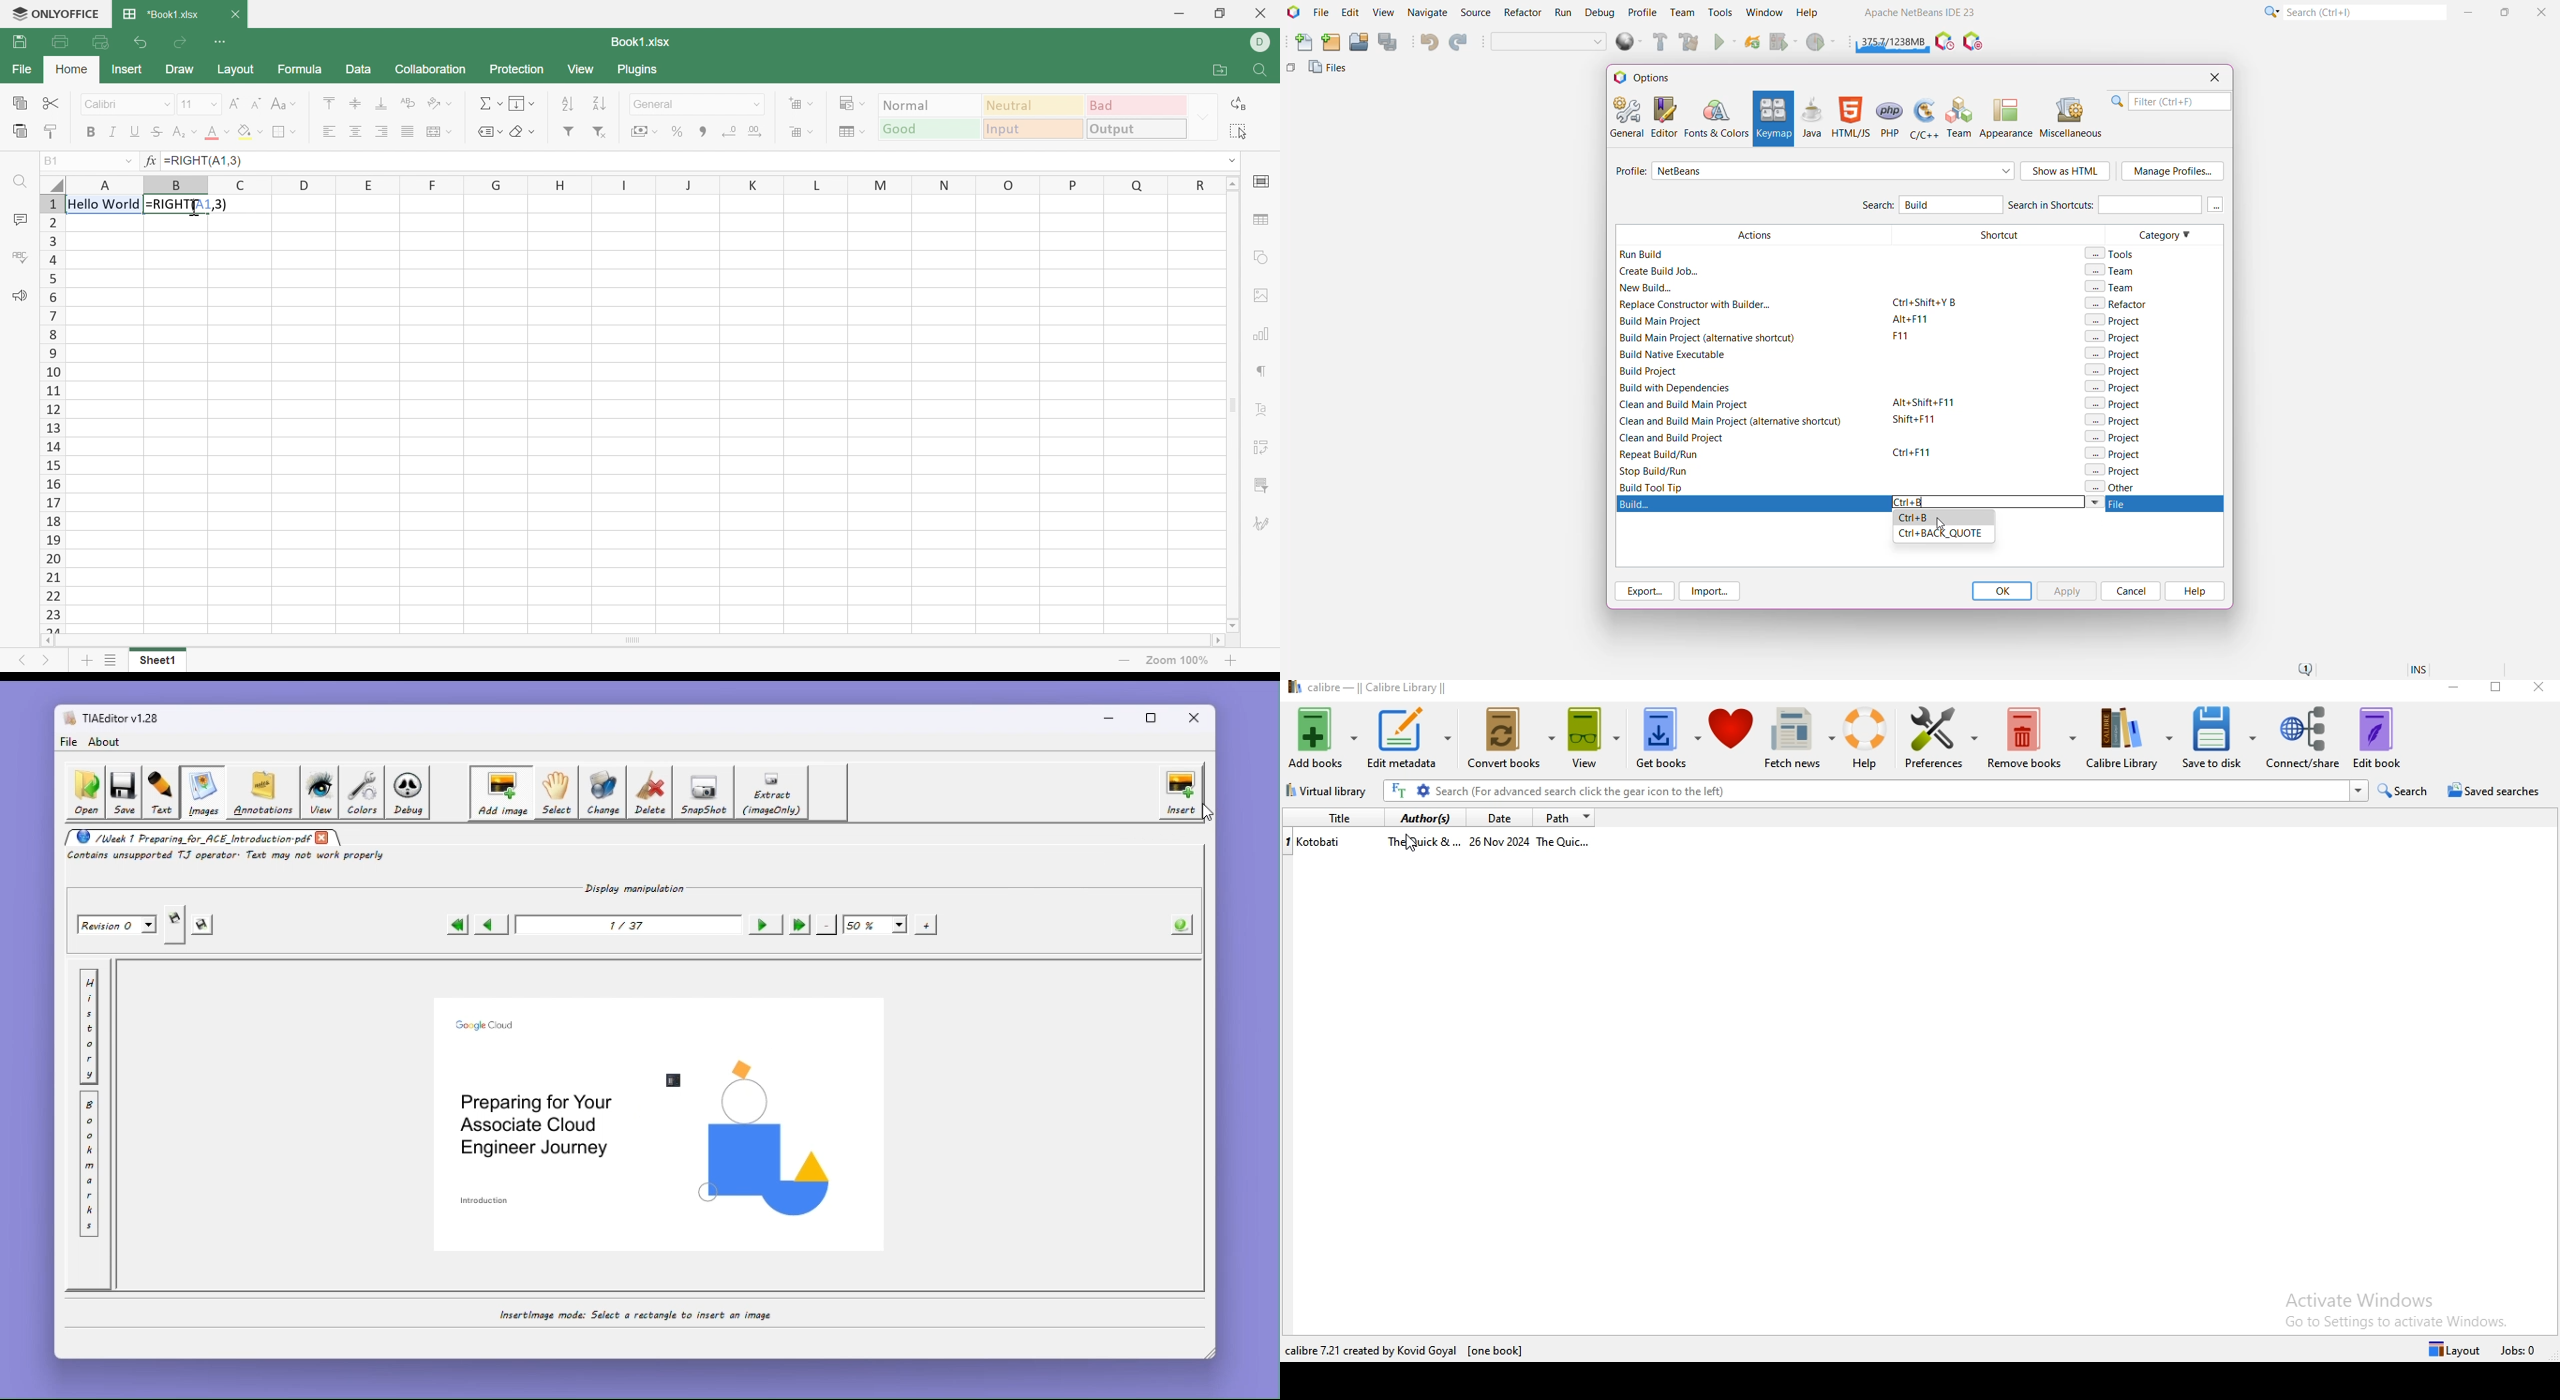 Image resolution: width=2576 pixels, height=1400 pixels. What do you see at coordinates (1177, 661) in the screenshot?
I see `Zoom 100%` at bounding box center [1177, 661].